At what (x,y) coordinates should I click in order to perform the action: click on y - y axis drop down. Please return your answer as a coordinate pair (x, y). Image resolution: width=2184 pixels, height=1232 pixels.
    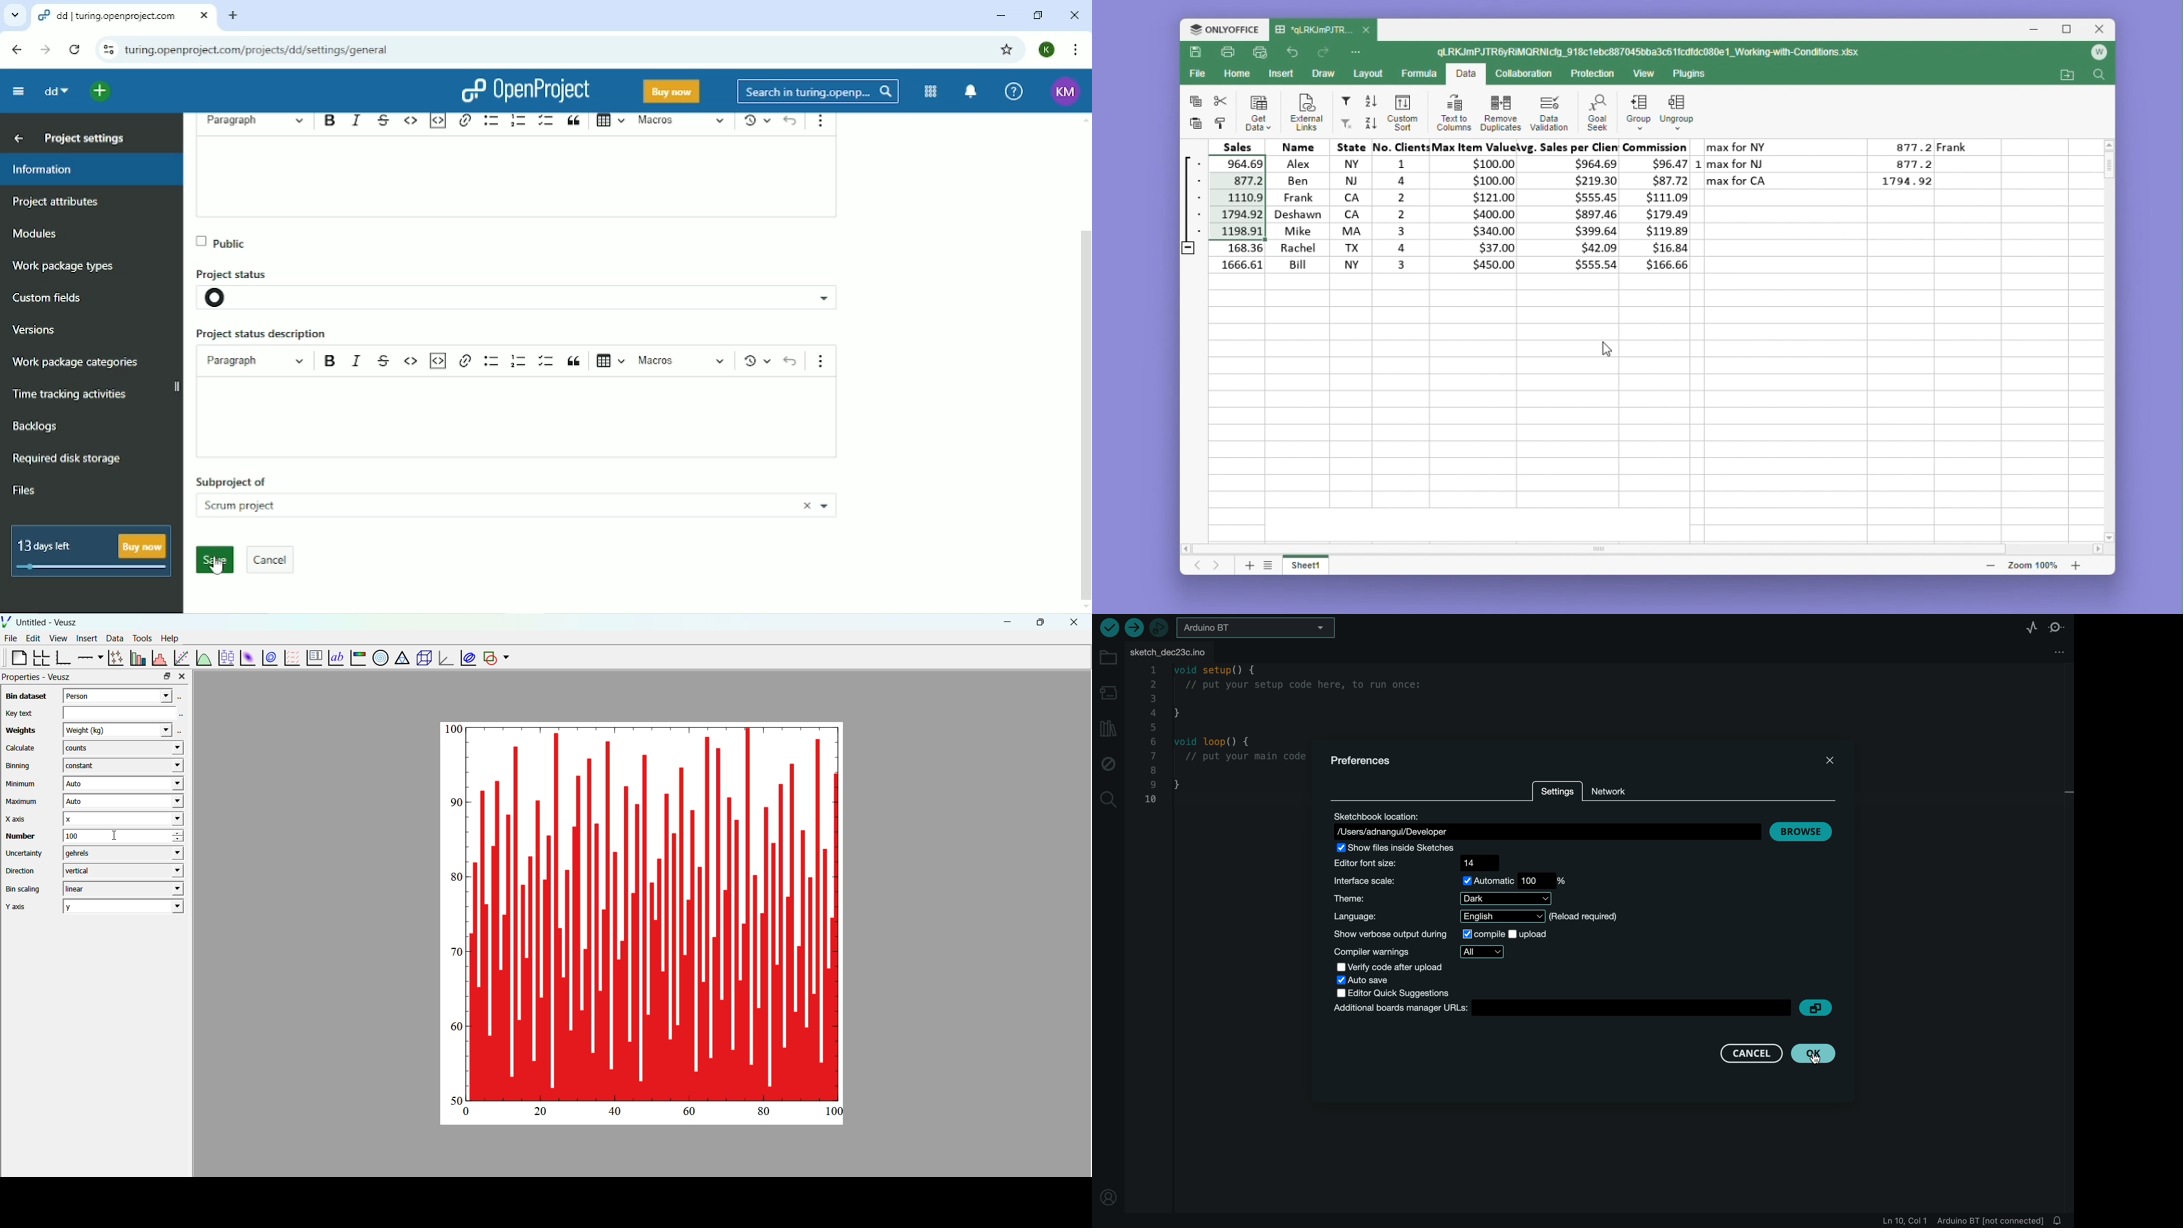
    Looking at the image, I should click on (123, 906).